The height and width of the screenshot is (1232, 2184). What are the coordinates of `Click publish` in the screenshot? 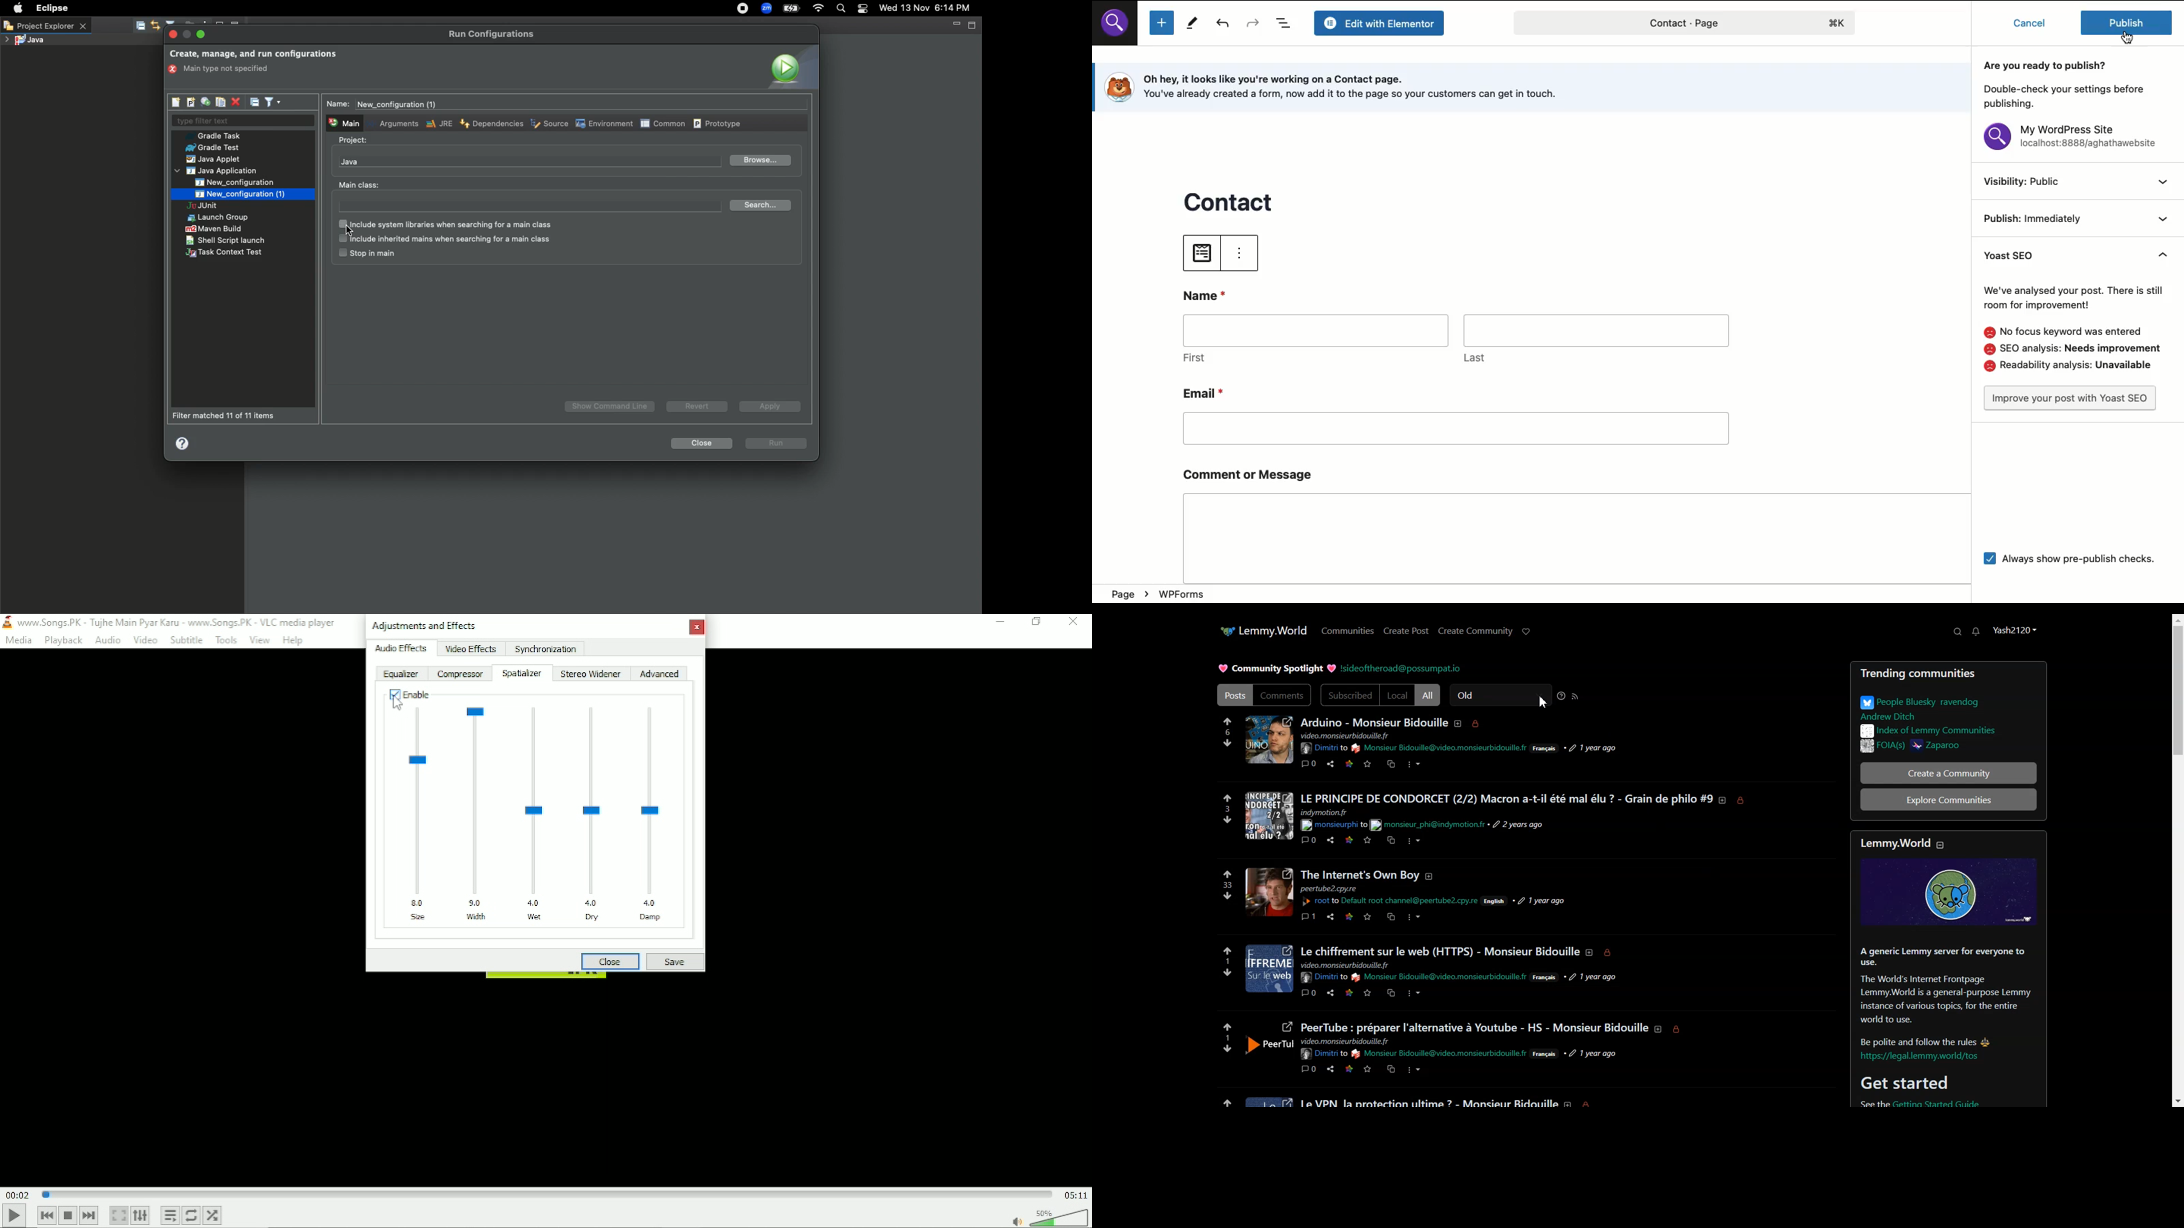 It's located at (2127, 23).